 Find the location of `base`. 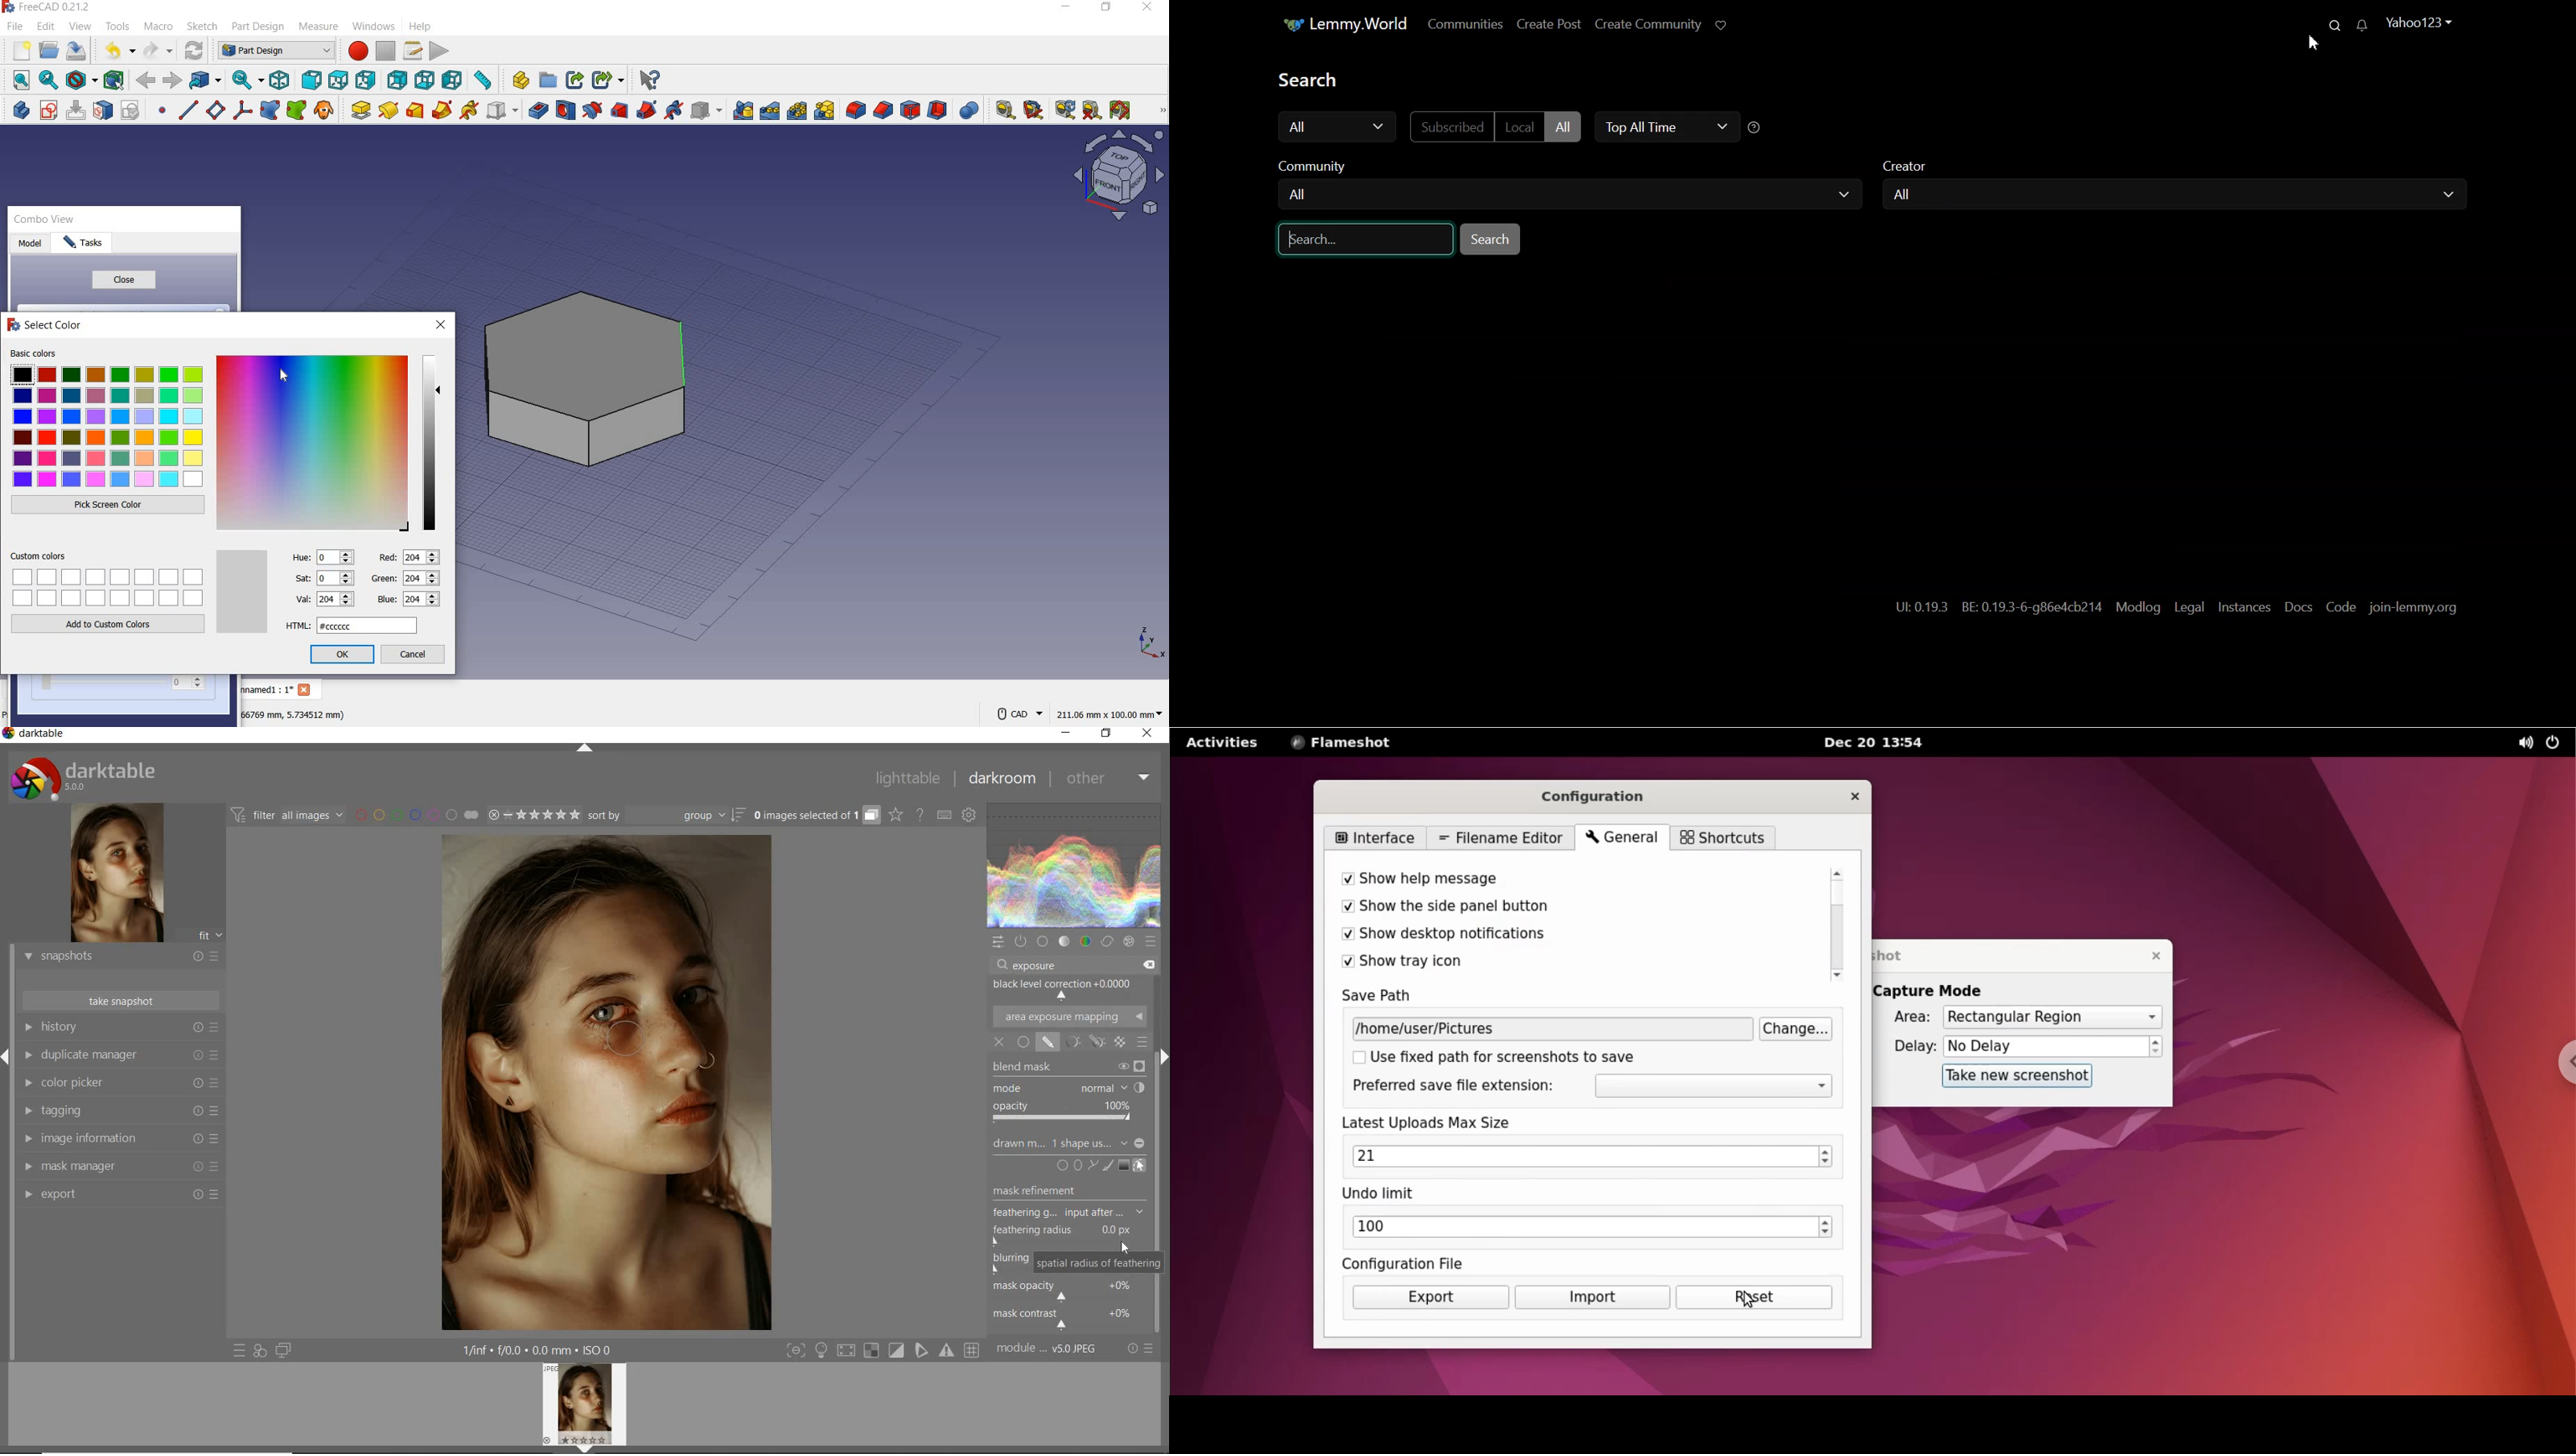

base is located at coordinates (1043, 941).